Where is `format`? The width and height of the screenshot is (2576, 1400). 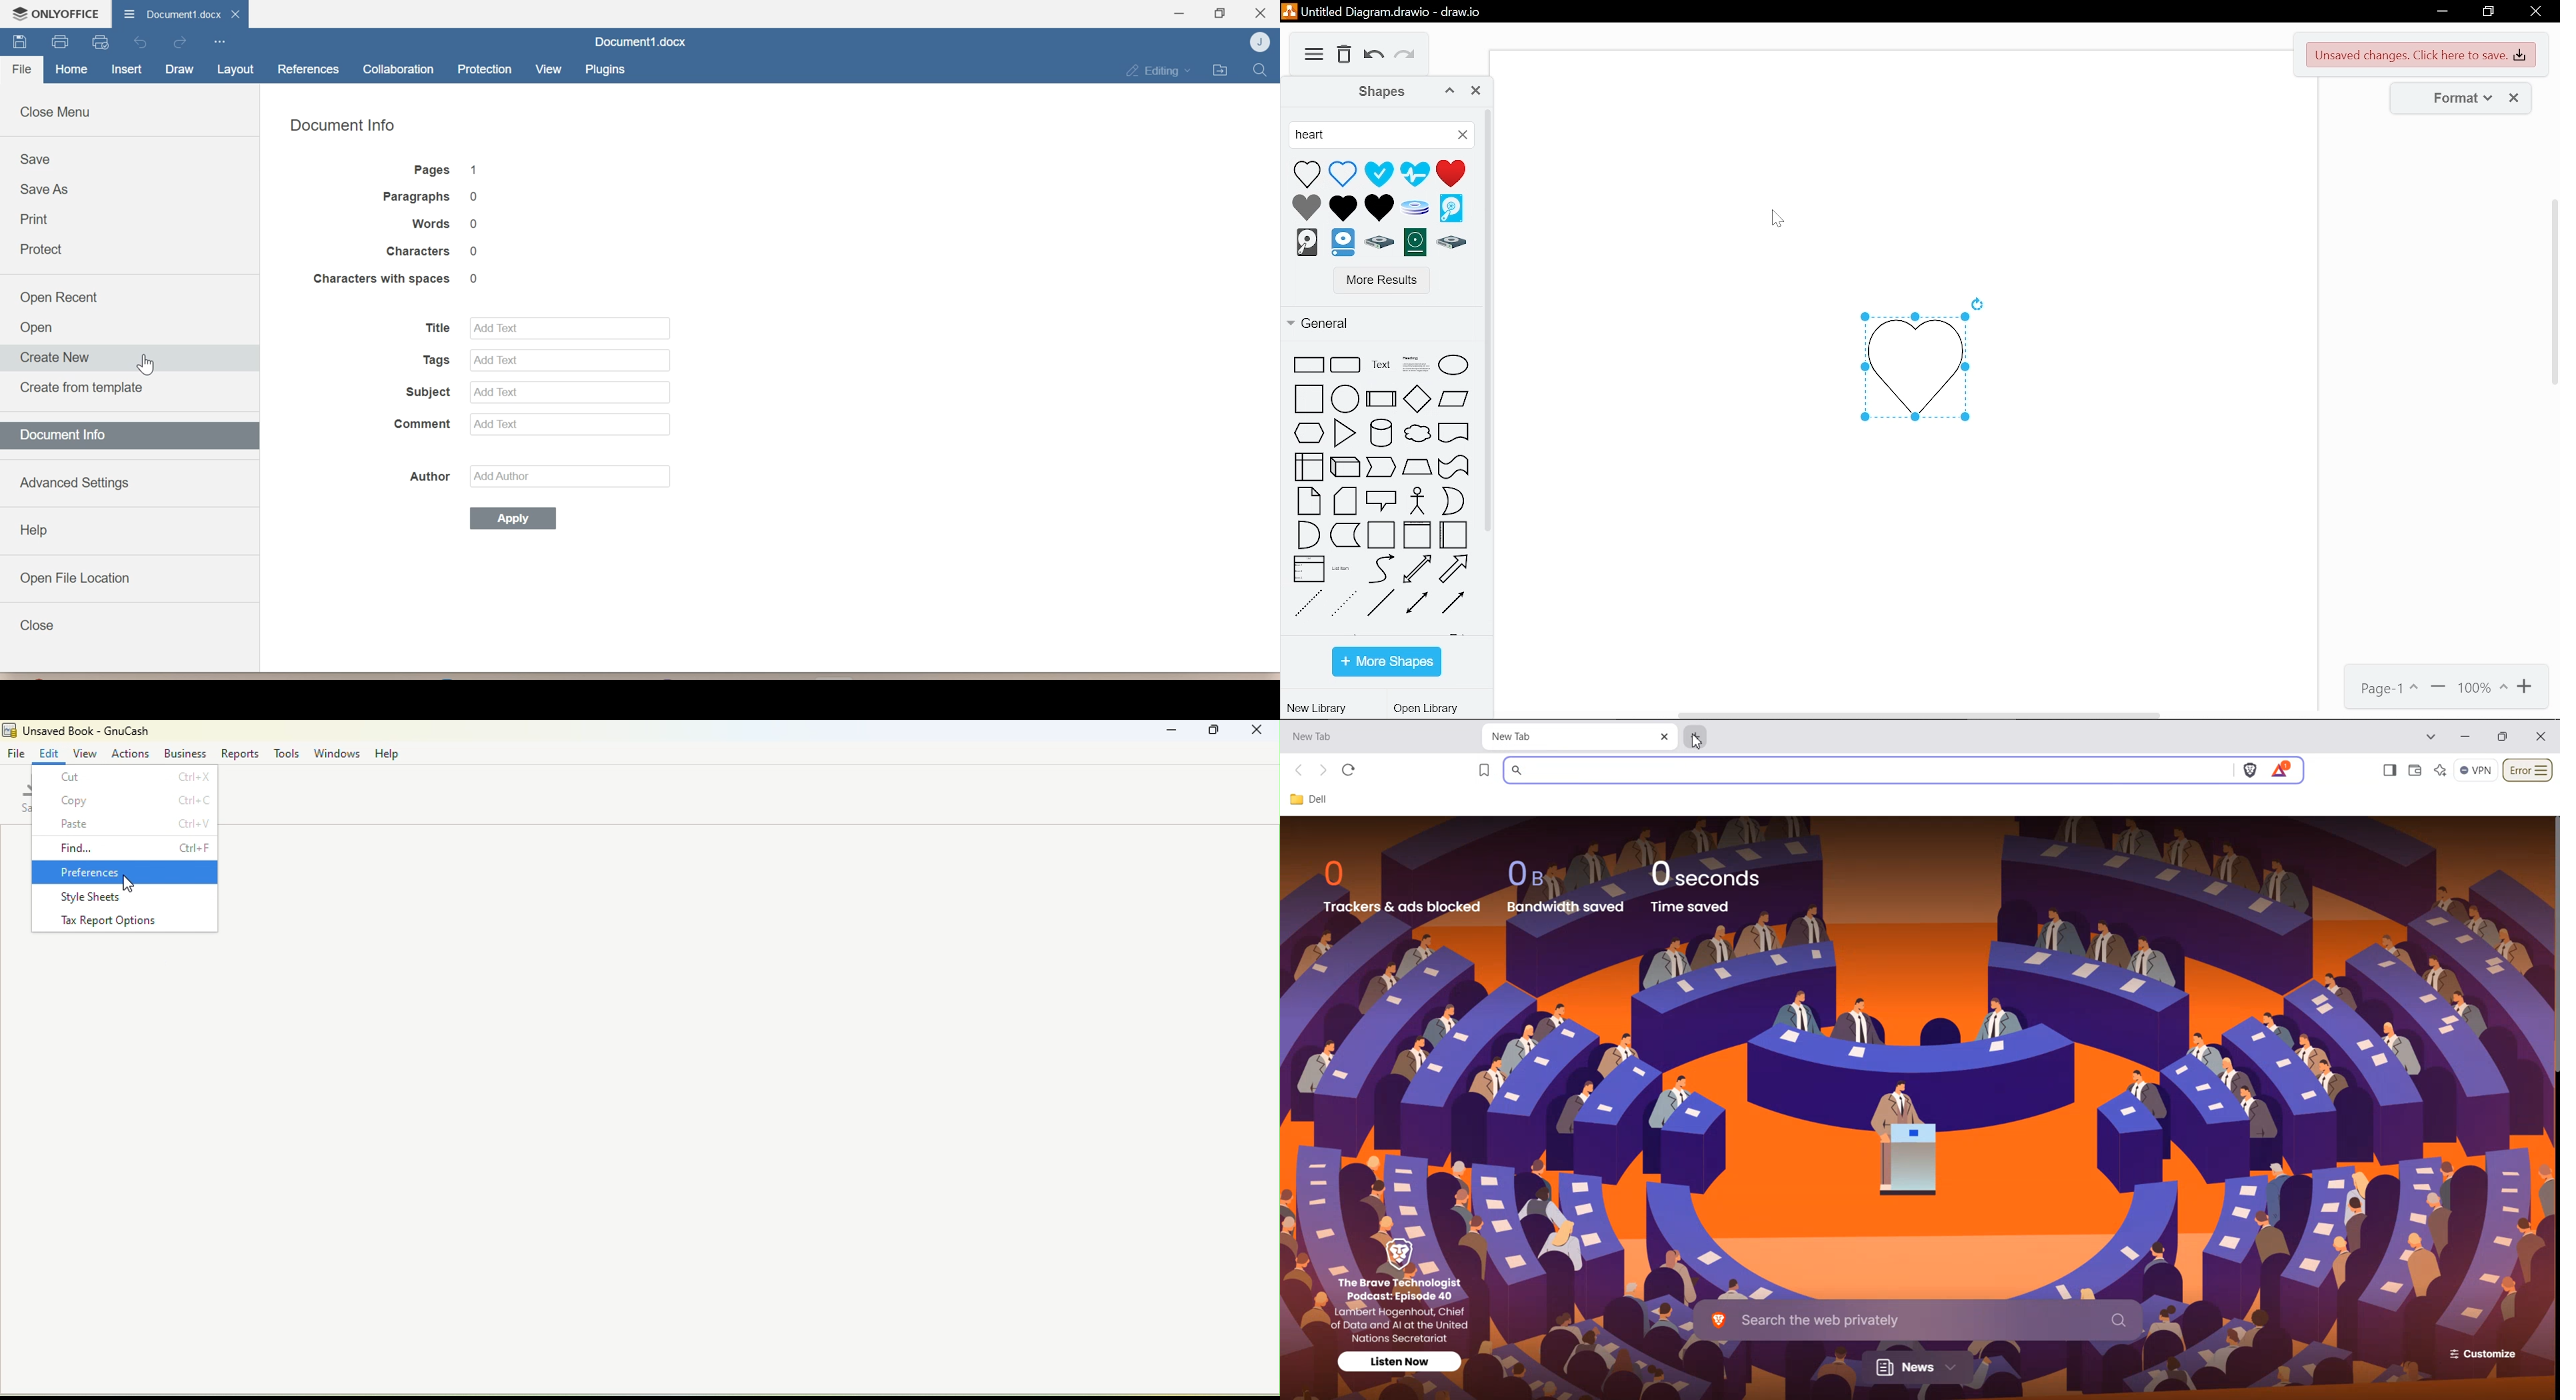
format is located at coordinates (2455, 97).